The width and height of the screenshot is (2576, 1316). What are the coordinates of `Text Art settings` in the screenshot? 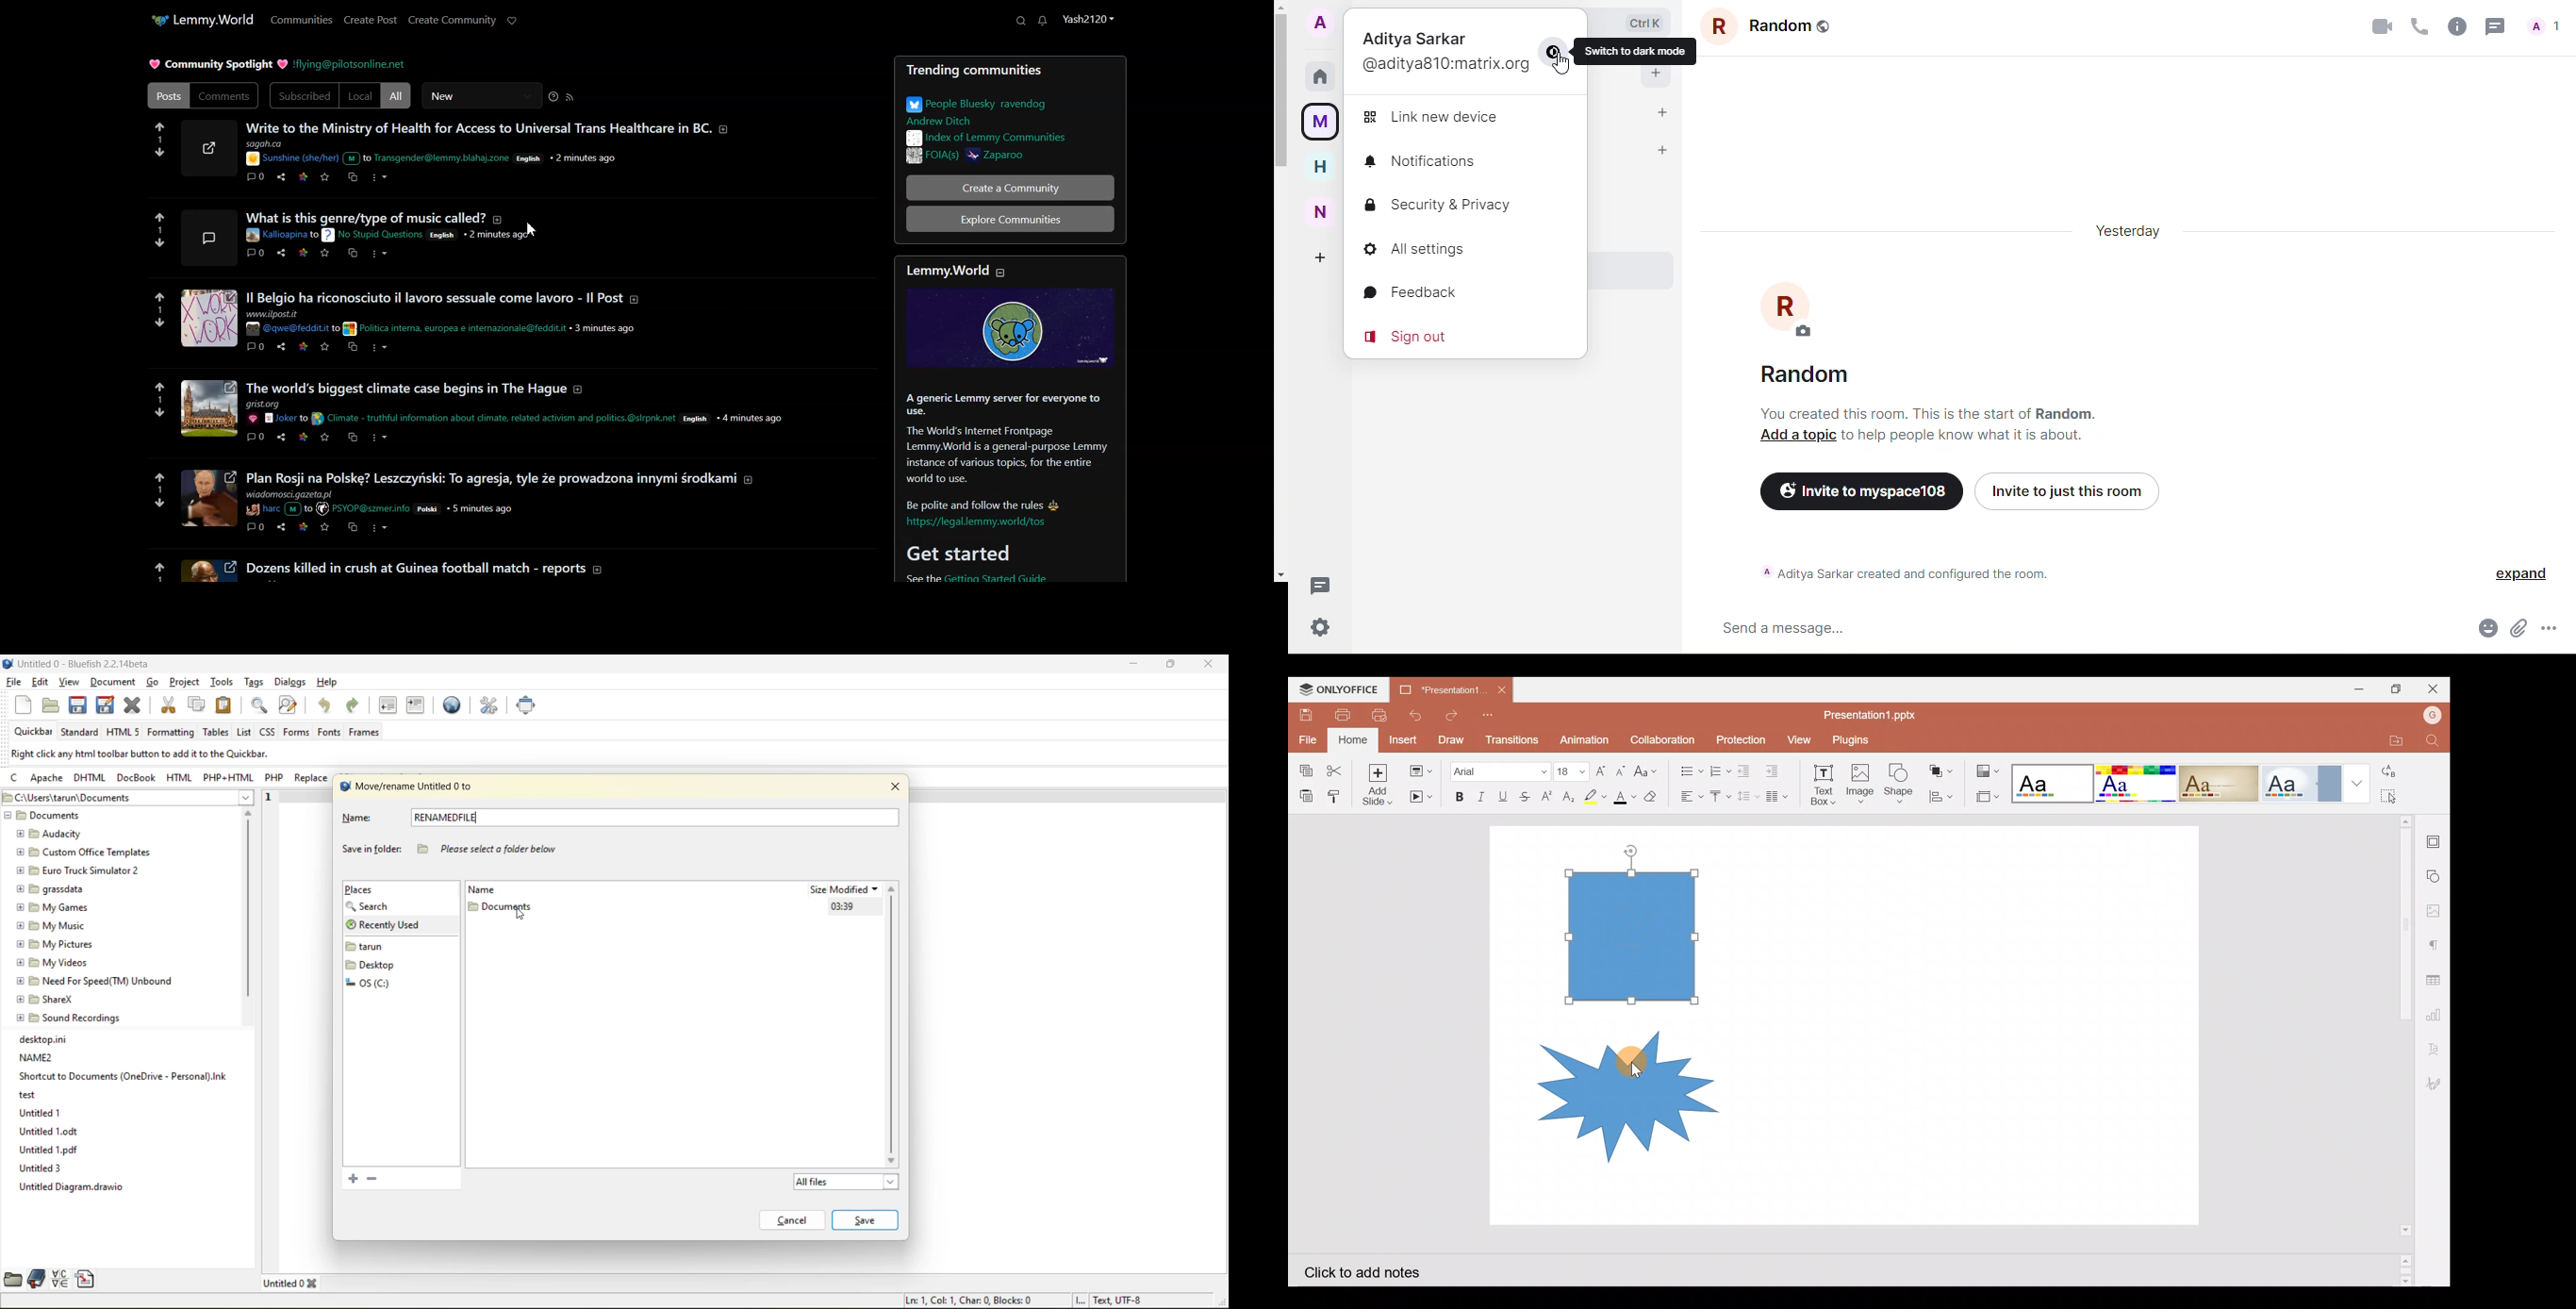 It's located at (2436, 1052).